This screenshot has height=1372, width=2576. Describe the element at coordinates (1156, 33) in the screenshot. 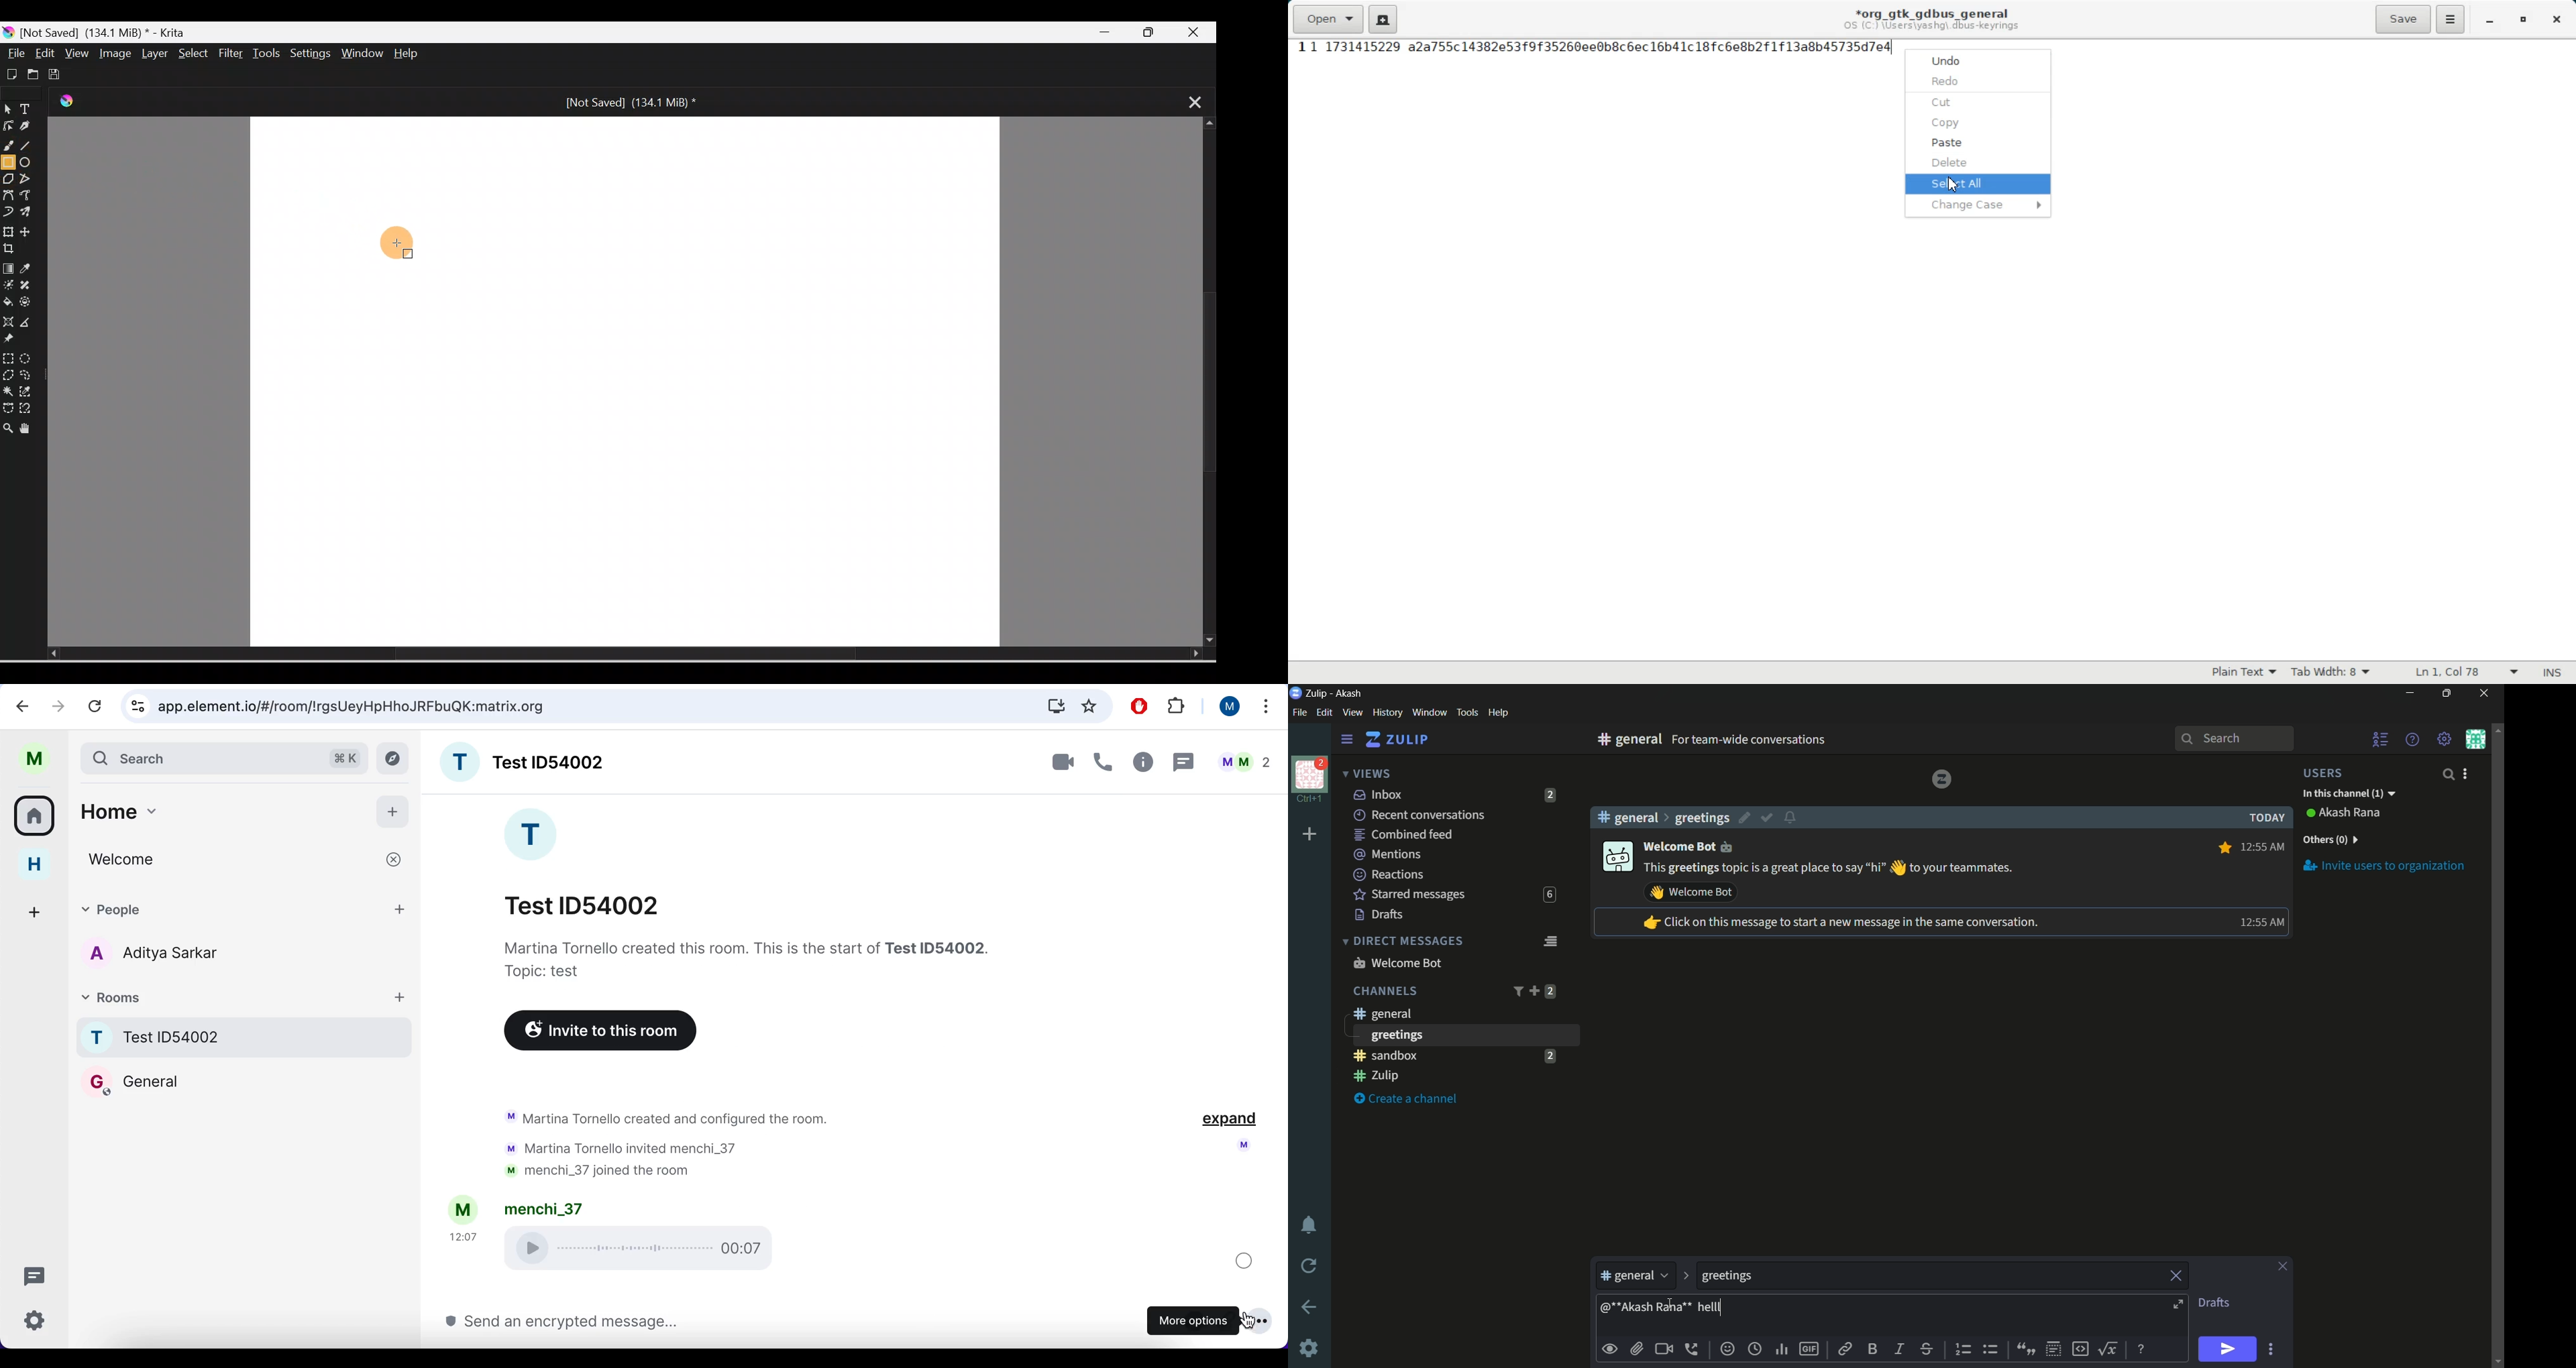

I see `Maximize` at that location.